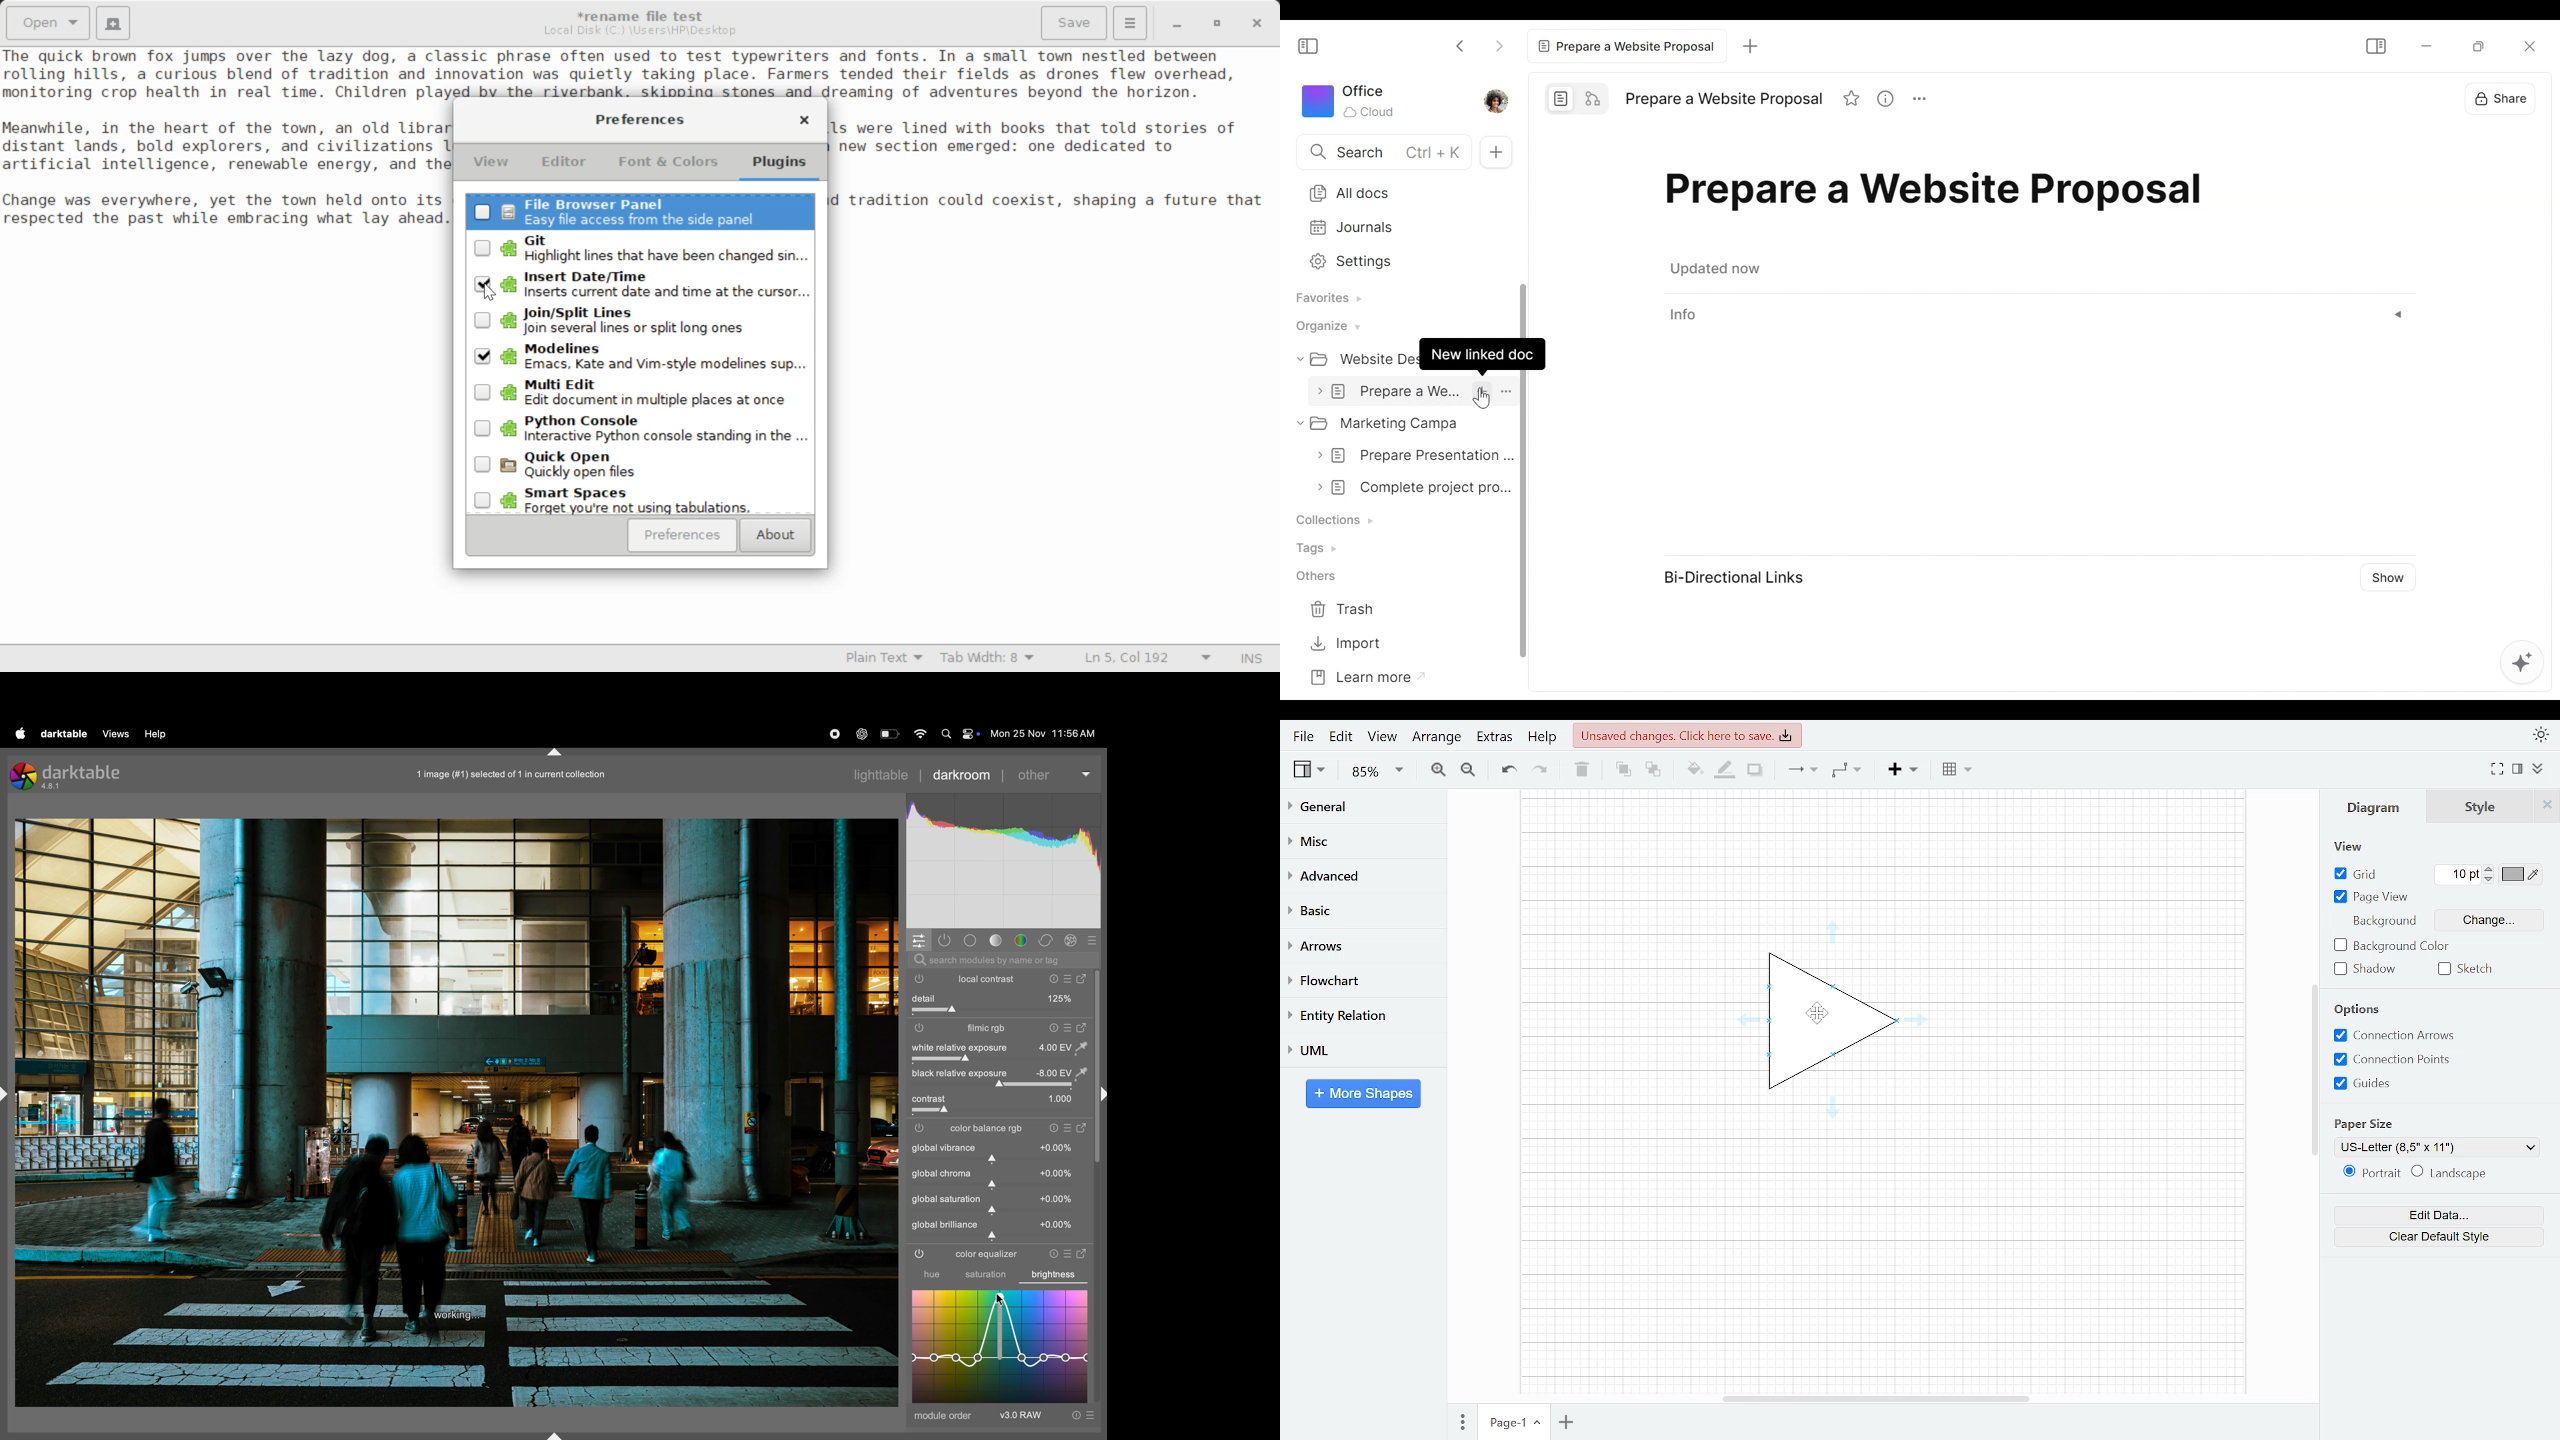  Describe the element at coordinates (1001, 1060) in the screenshot. I see `slider` at that location.